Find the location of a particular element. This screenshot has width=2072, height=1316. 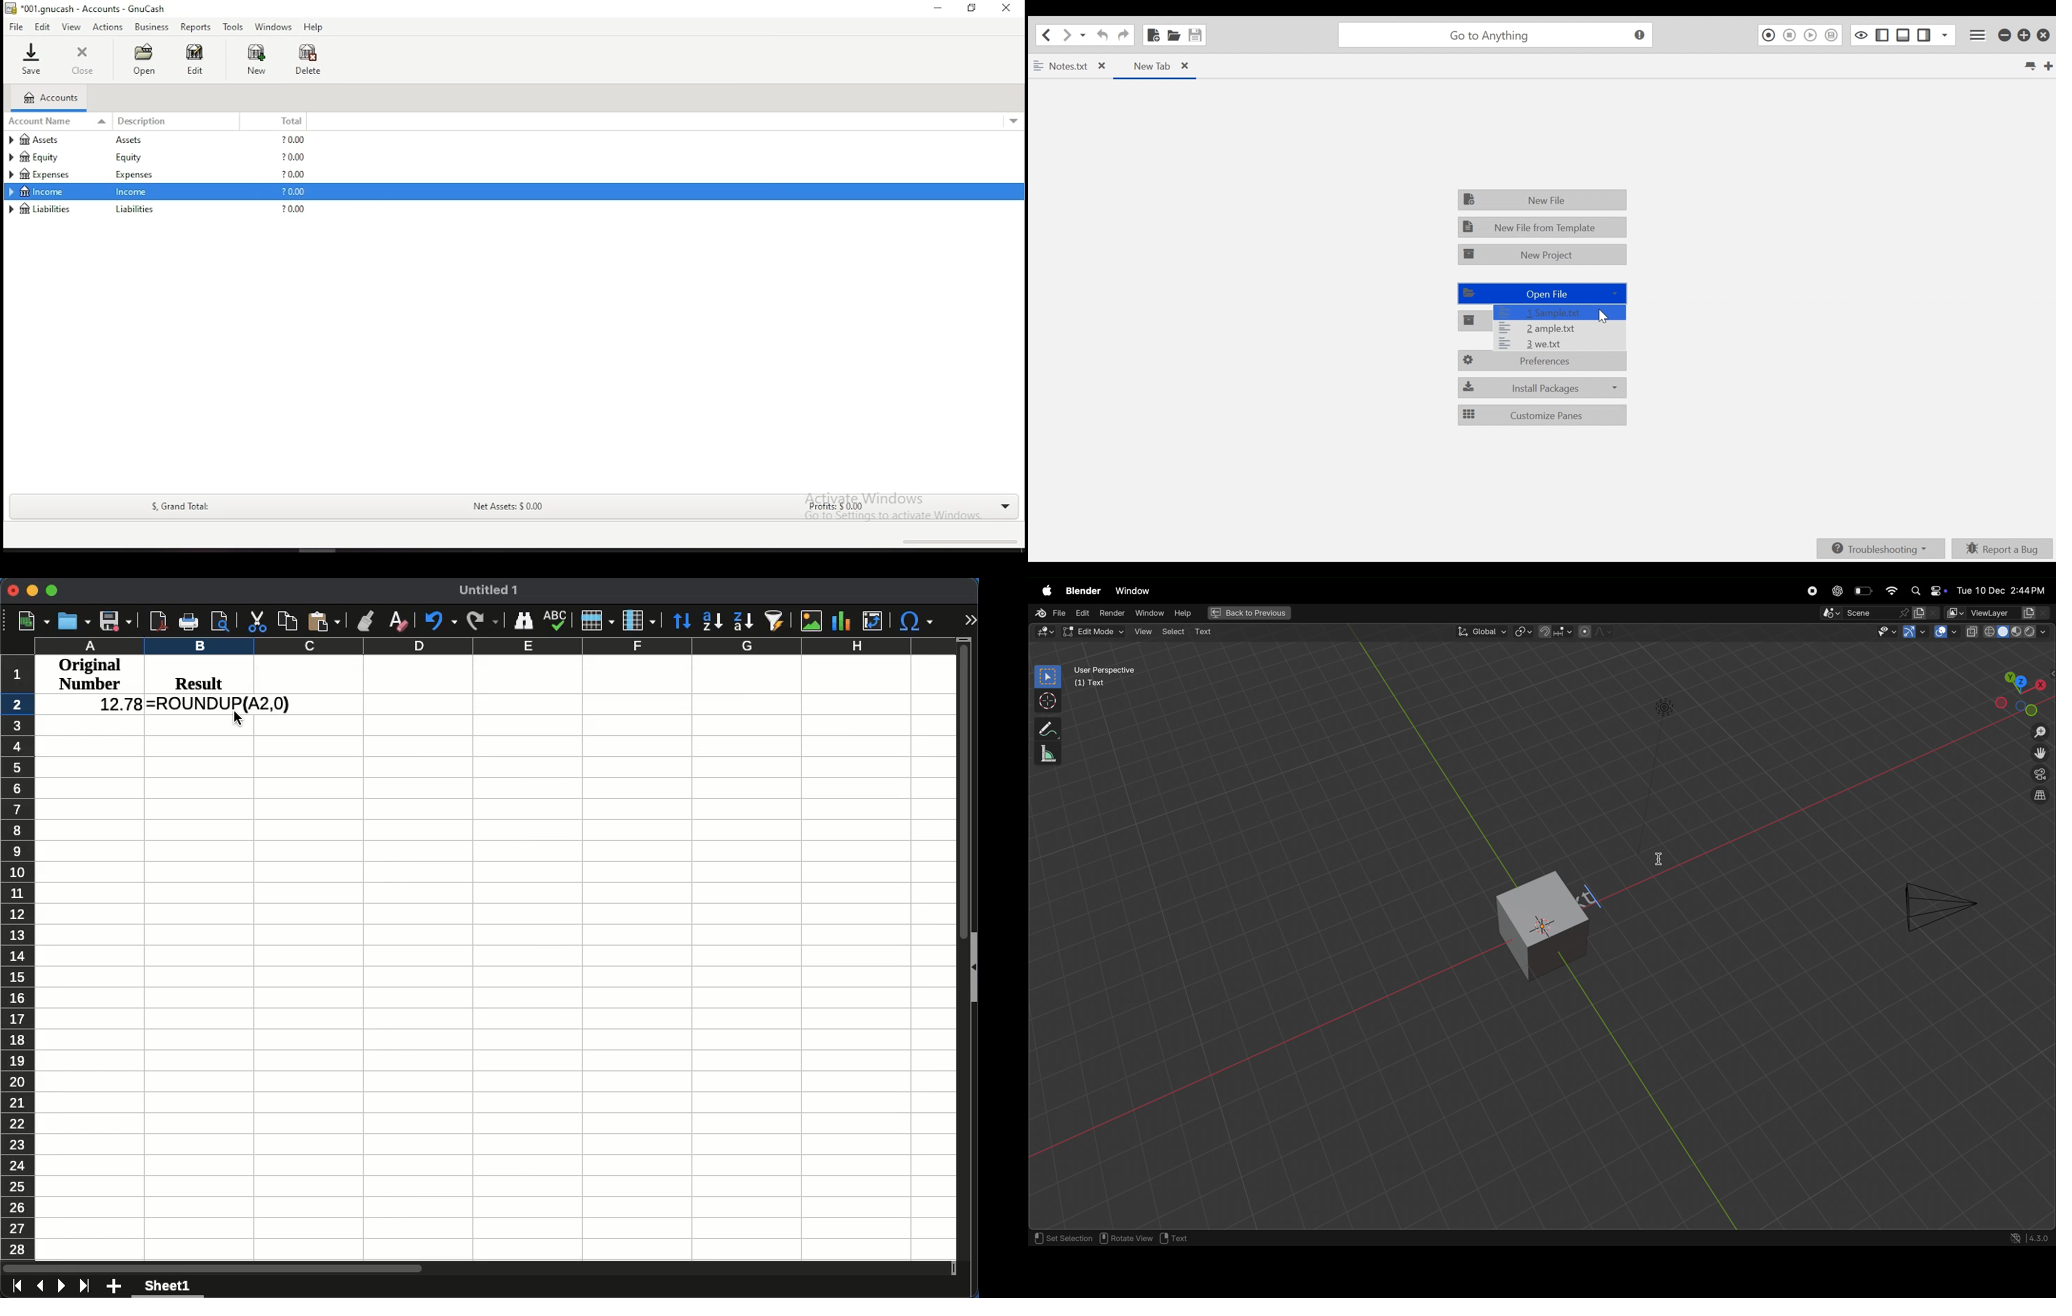

minimize is located at coordinates (936, 8).